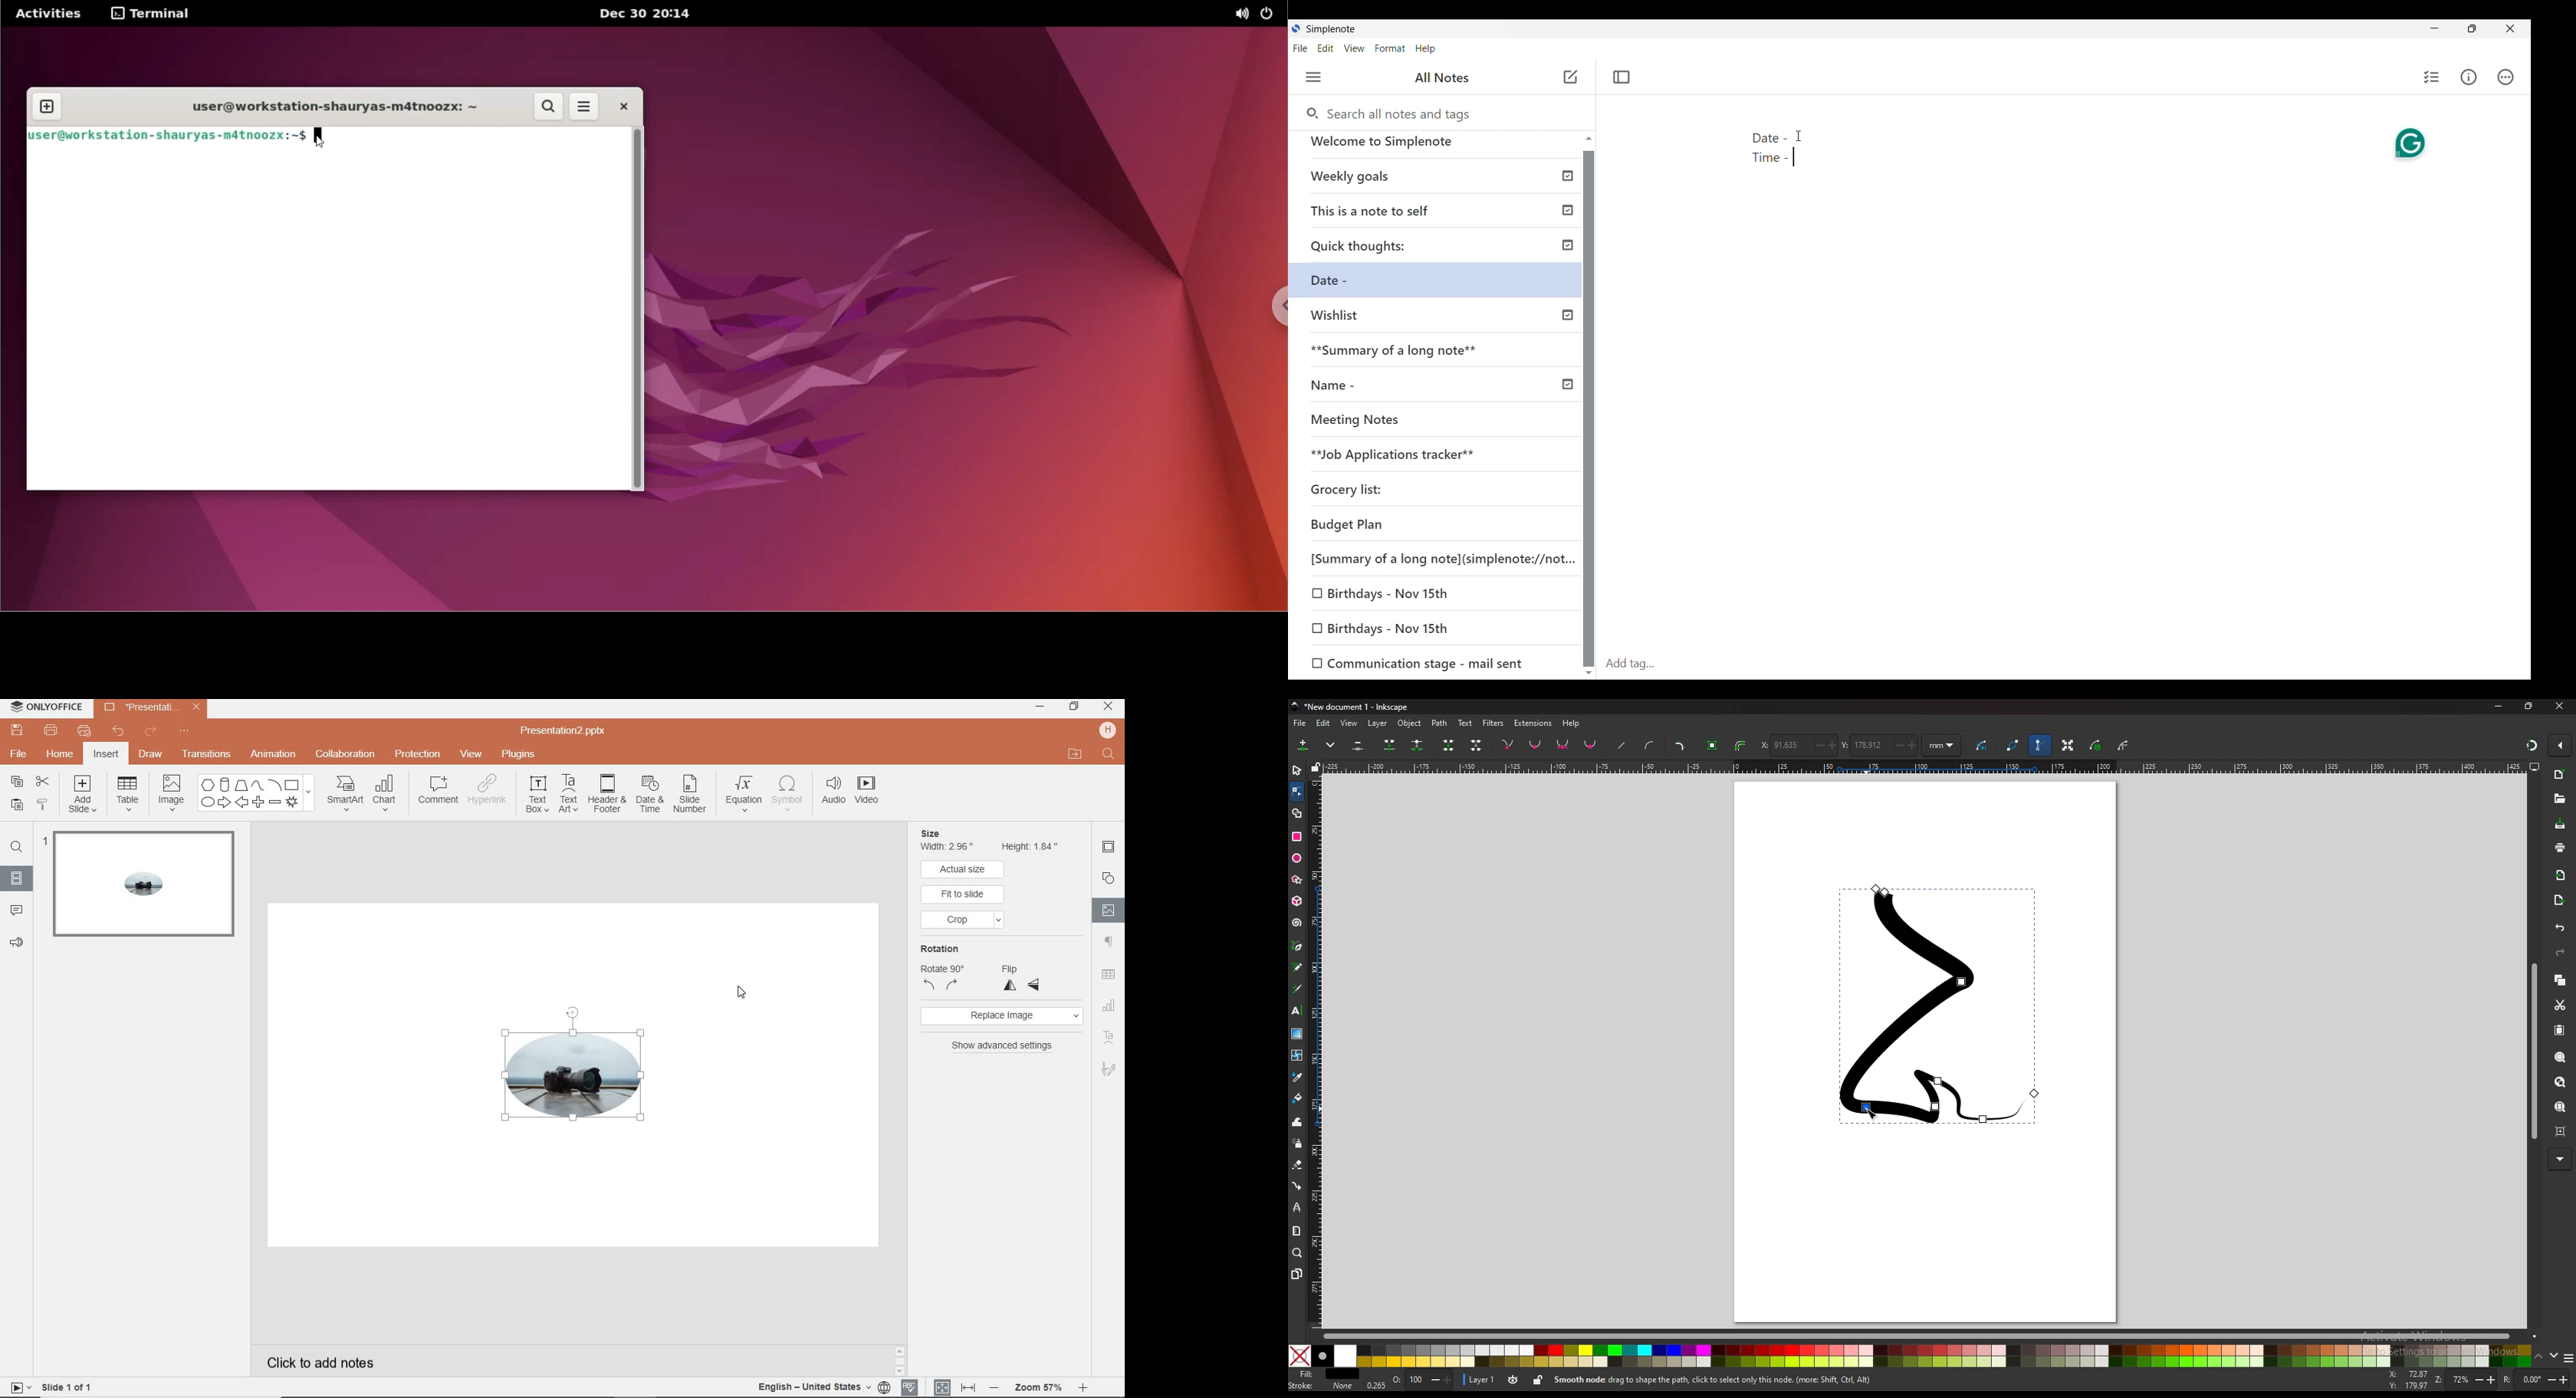 Image resolution: width=2576 pixels, height=1400 pixels. Describe the element at coordinates (1109, 1069) in the screenshot. I see `signature` at that location.